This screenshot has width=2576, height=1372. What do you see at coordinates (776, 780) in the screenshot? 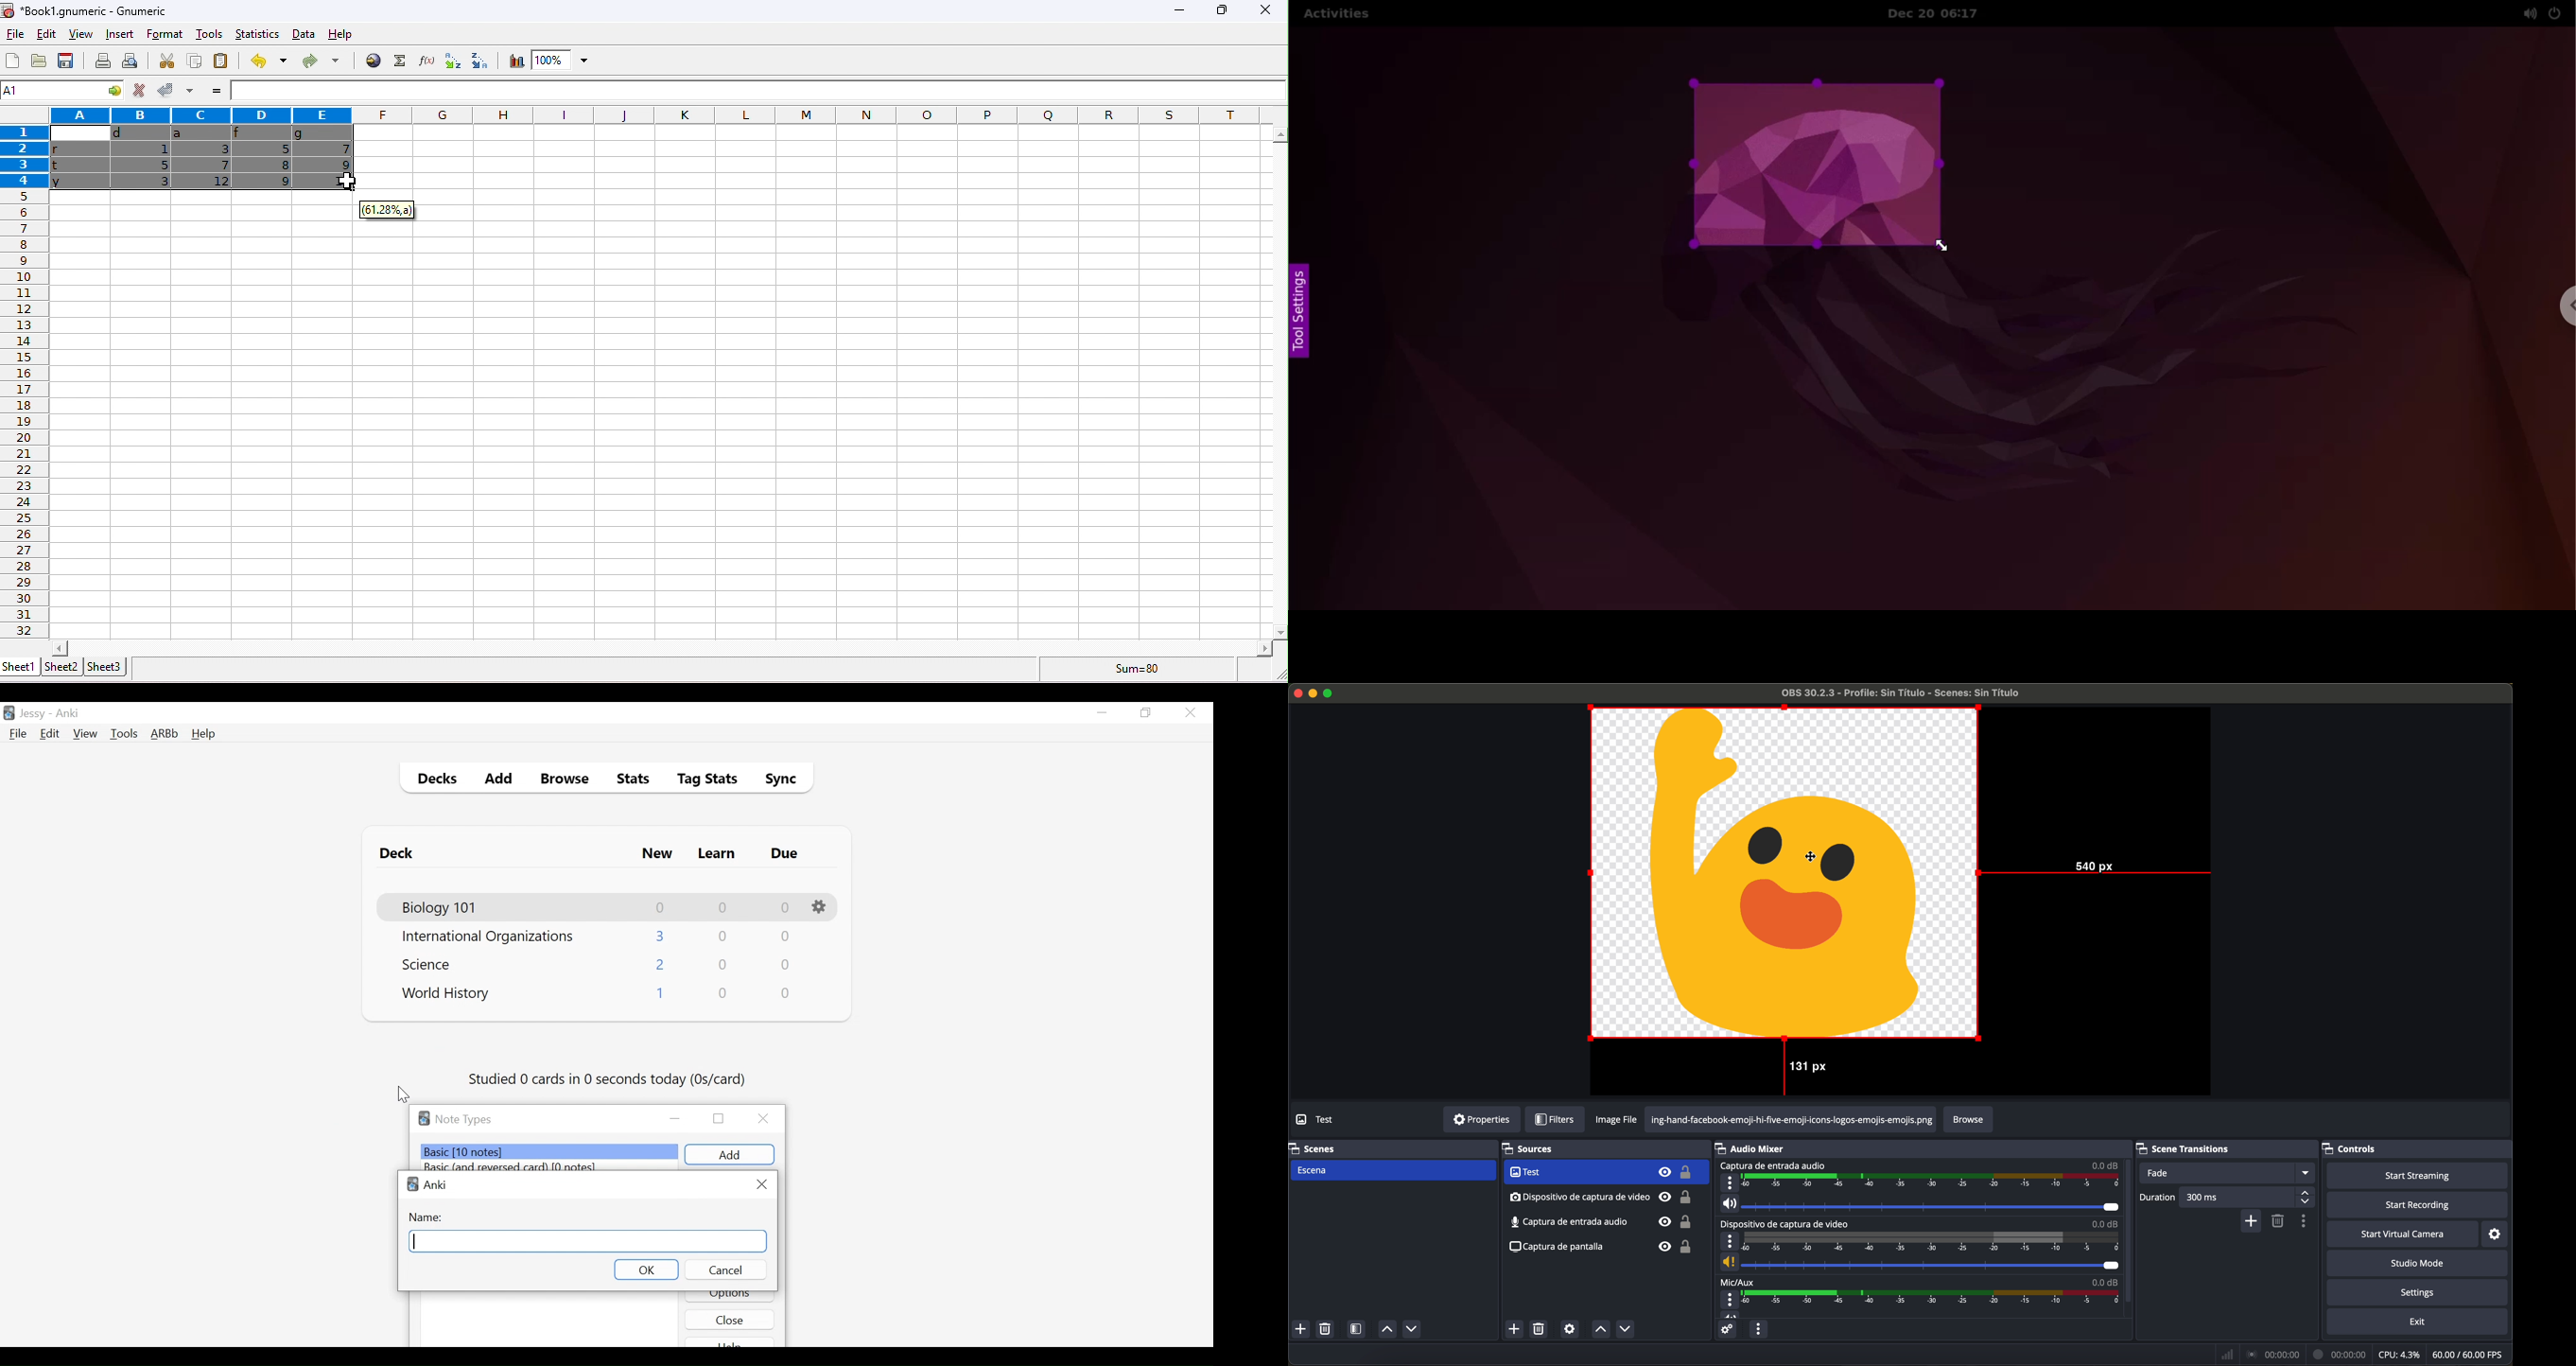
I see `Sybc` at bounding box center [776, 780].